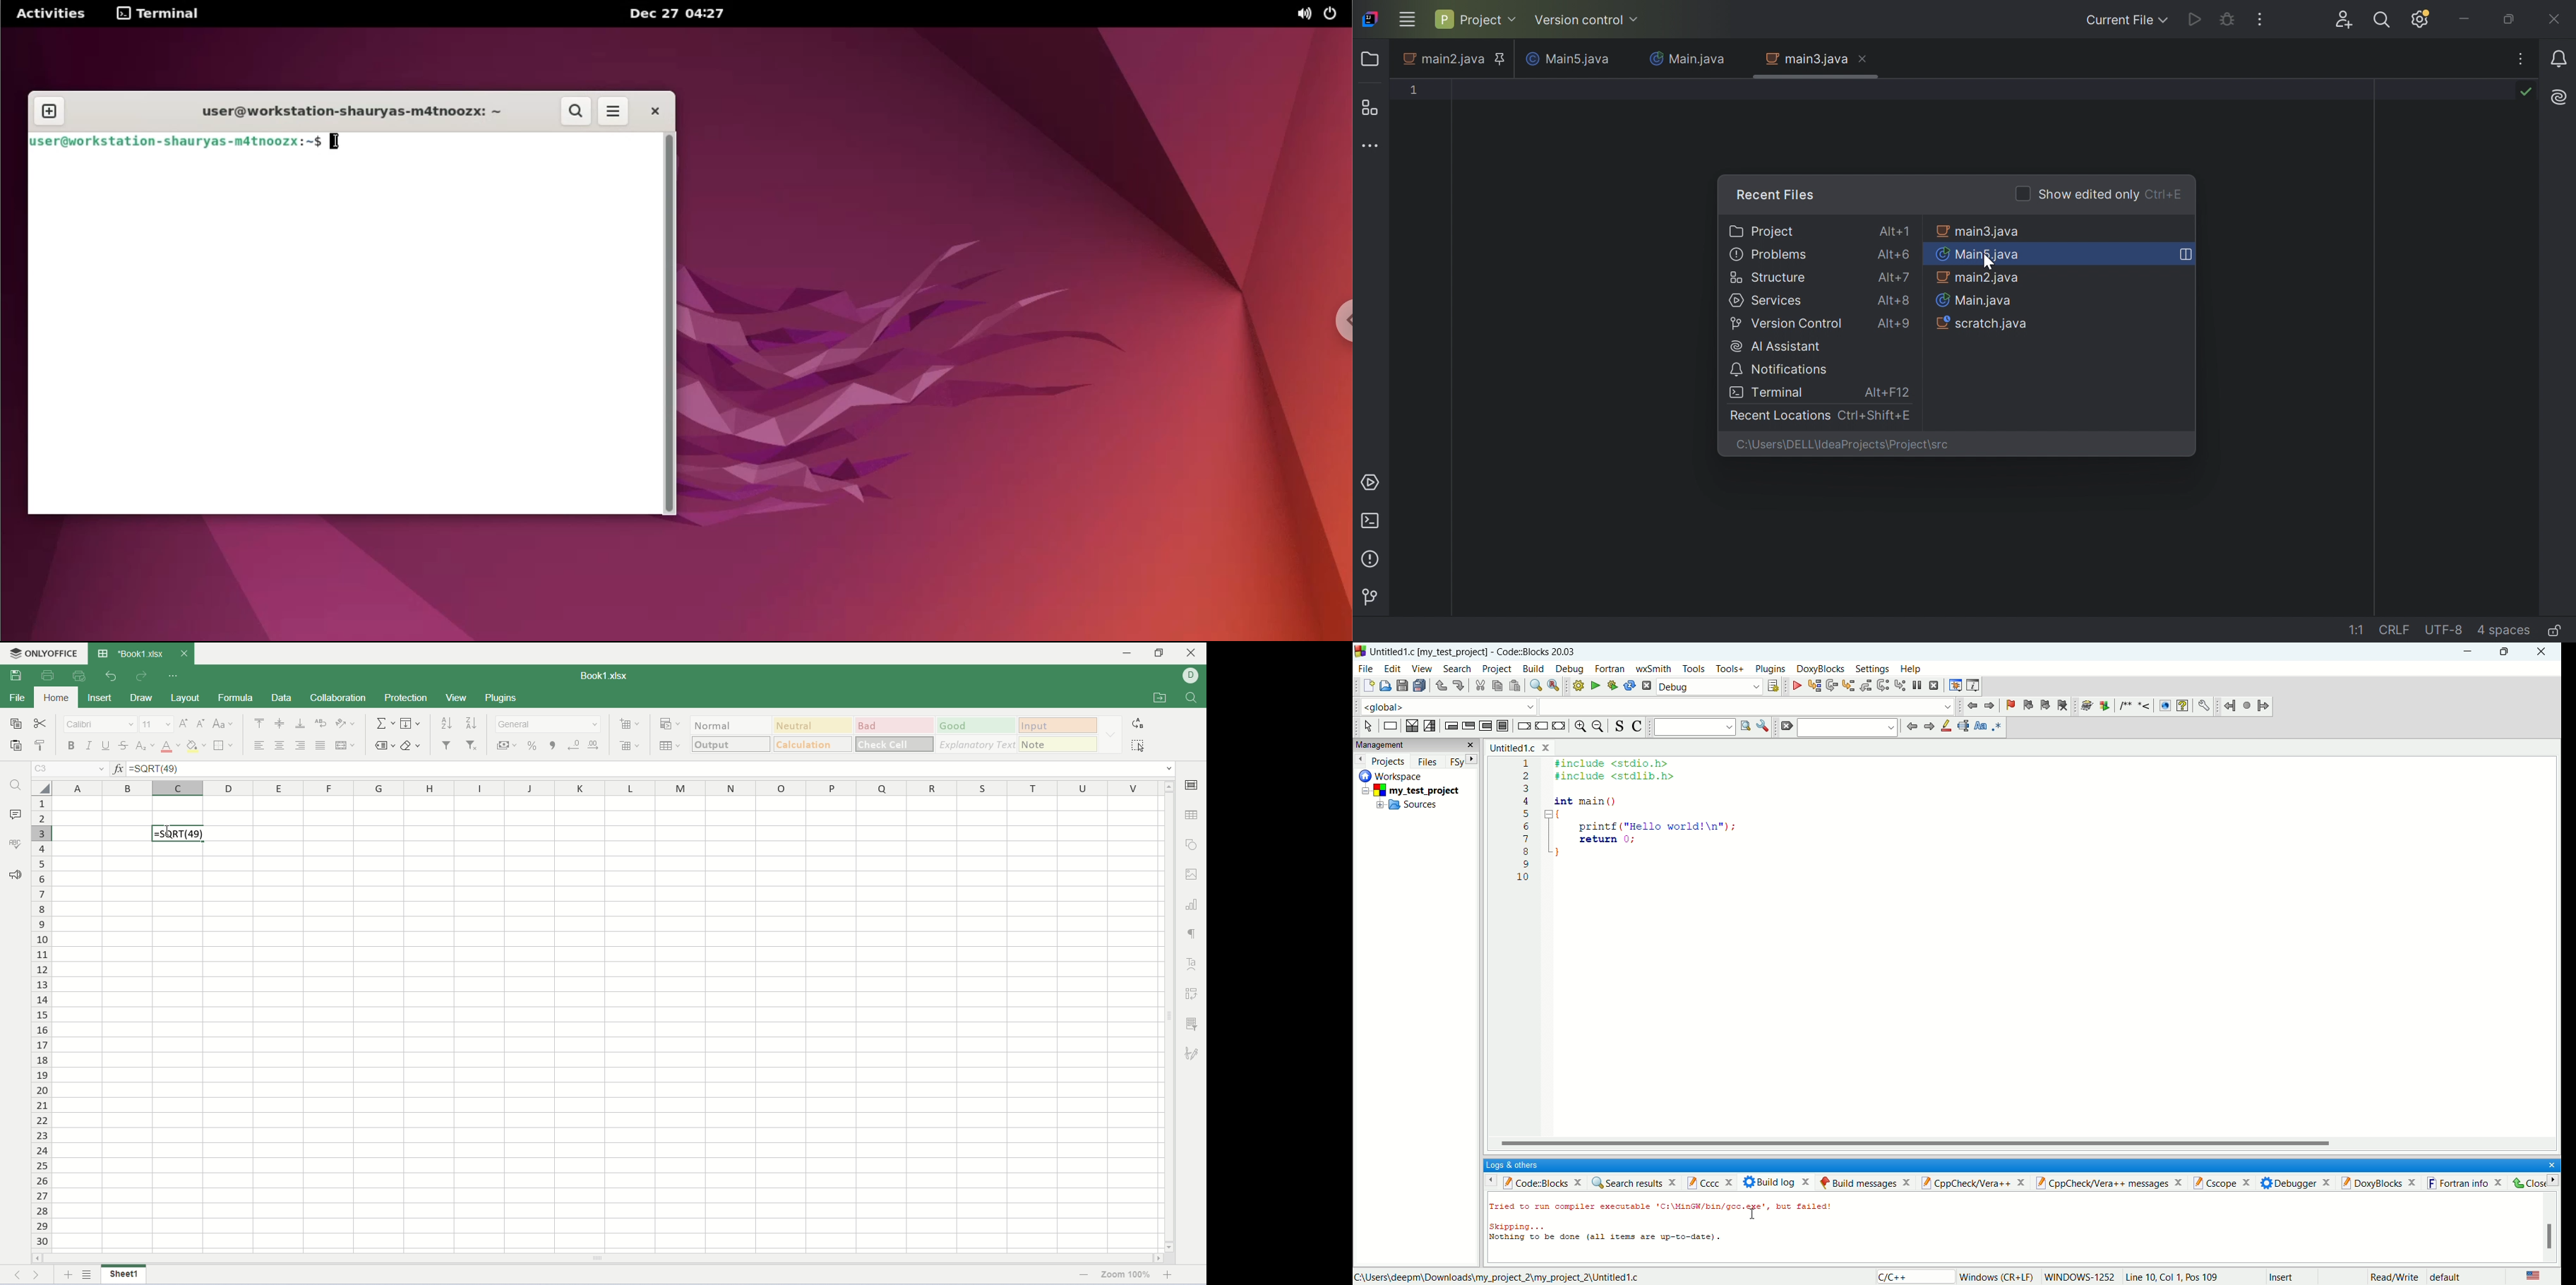 The width and height of the screenshot is (2576, 1288). What do you see at coordinates (1773, 686) in the screenshot?
I see `elect target dialog` at bounding box center [1773, 686].